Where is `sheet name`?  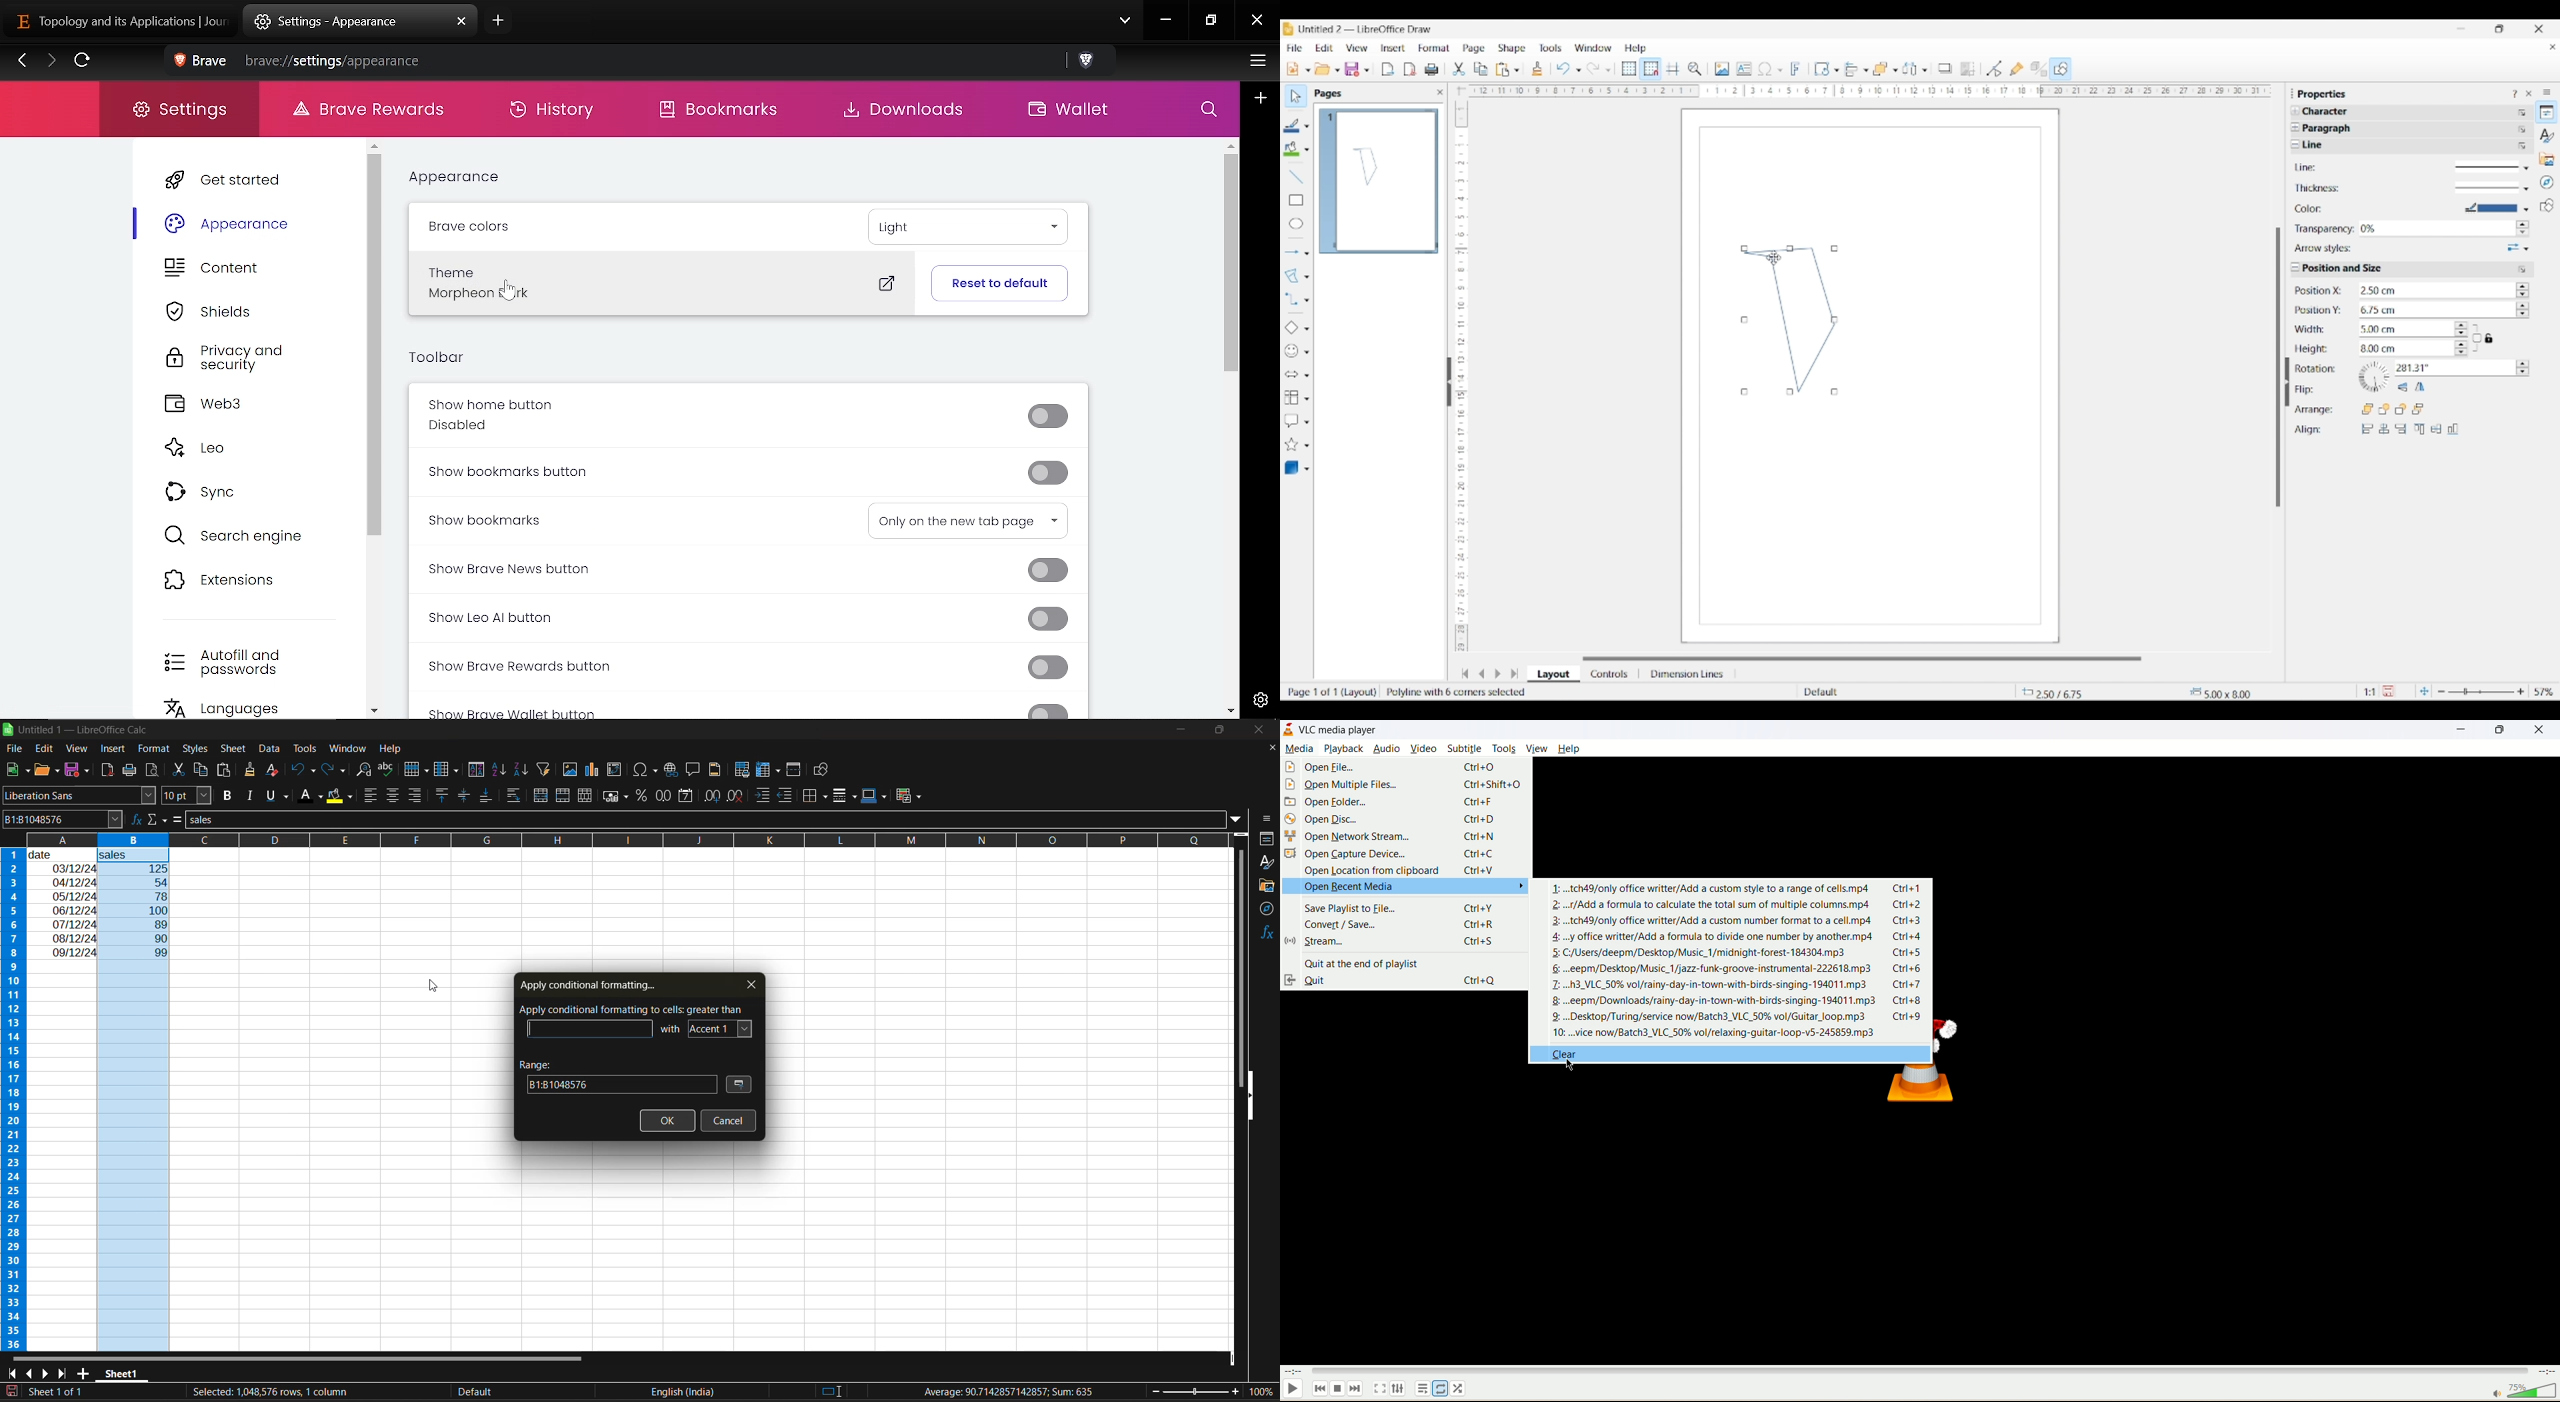 sheet name is located at coordinates (120, 1375).